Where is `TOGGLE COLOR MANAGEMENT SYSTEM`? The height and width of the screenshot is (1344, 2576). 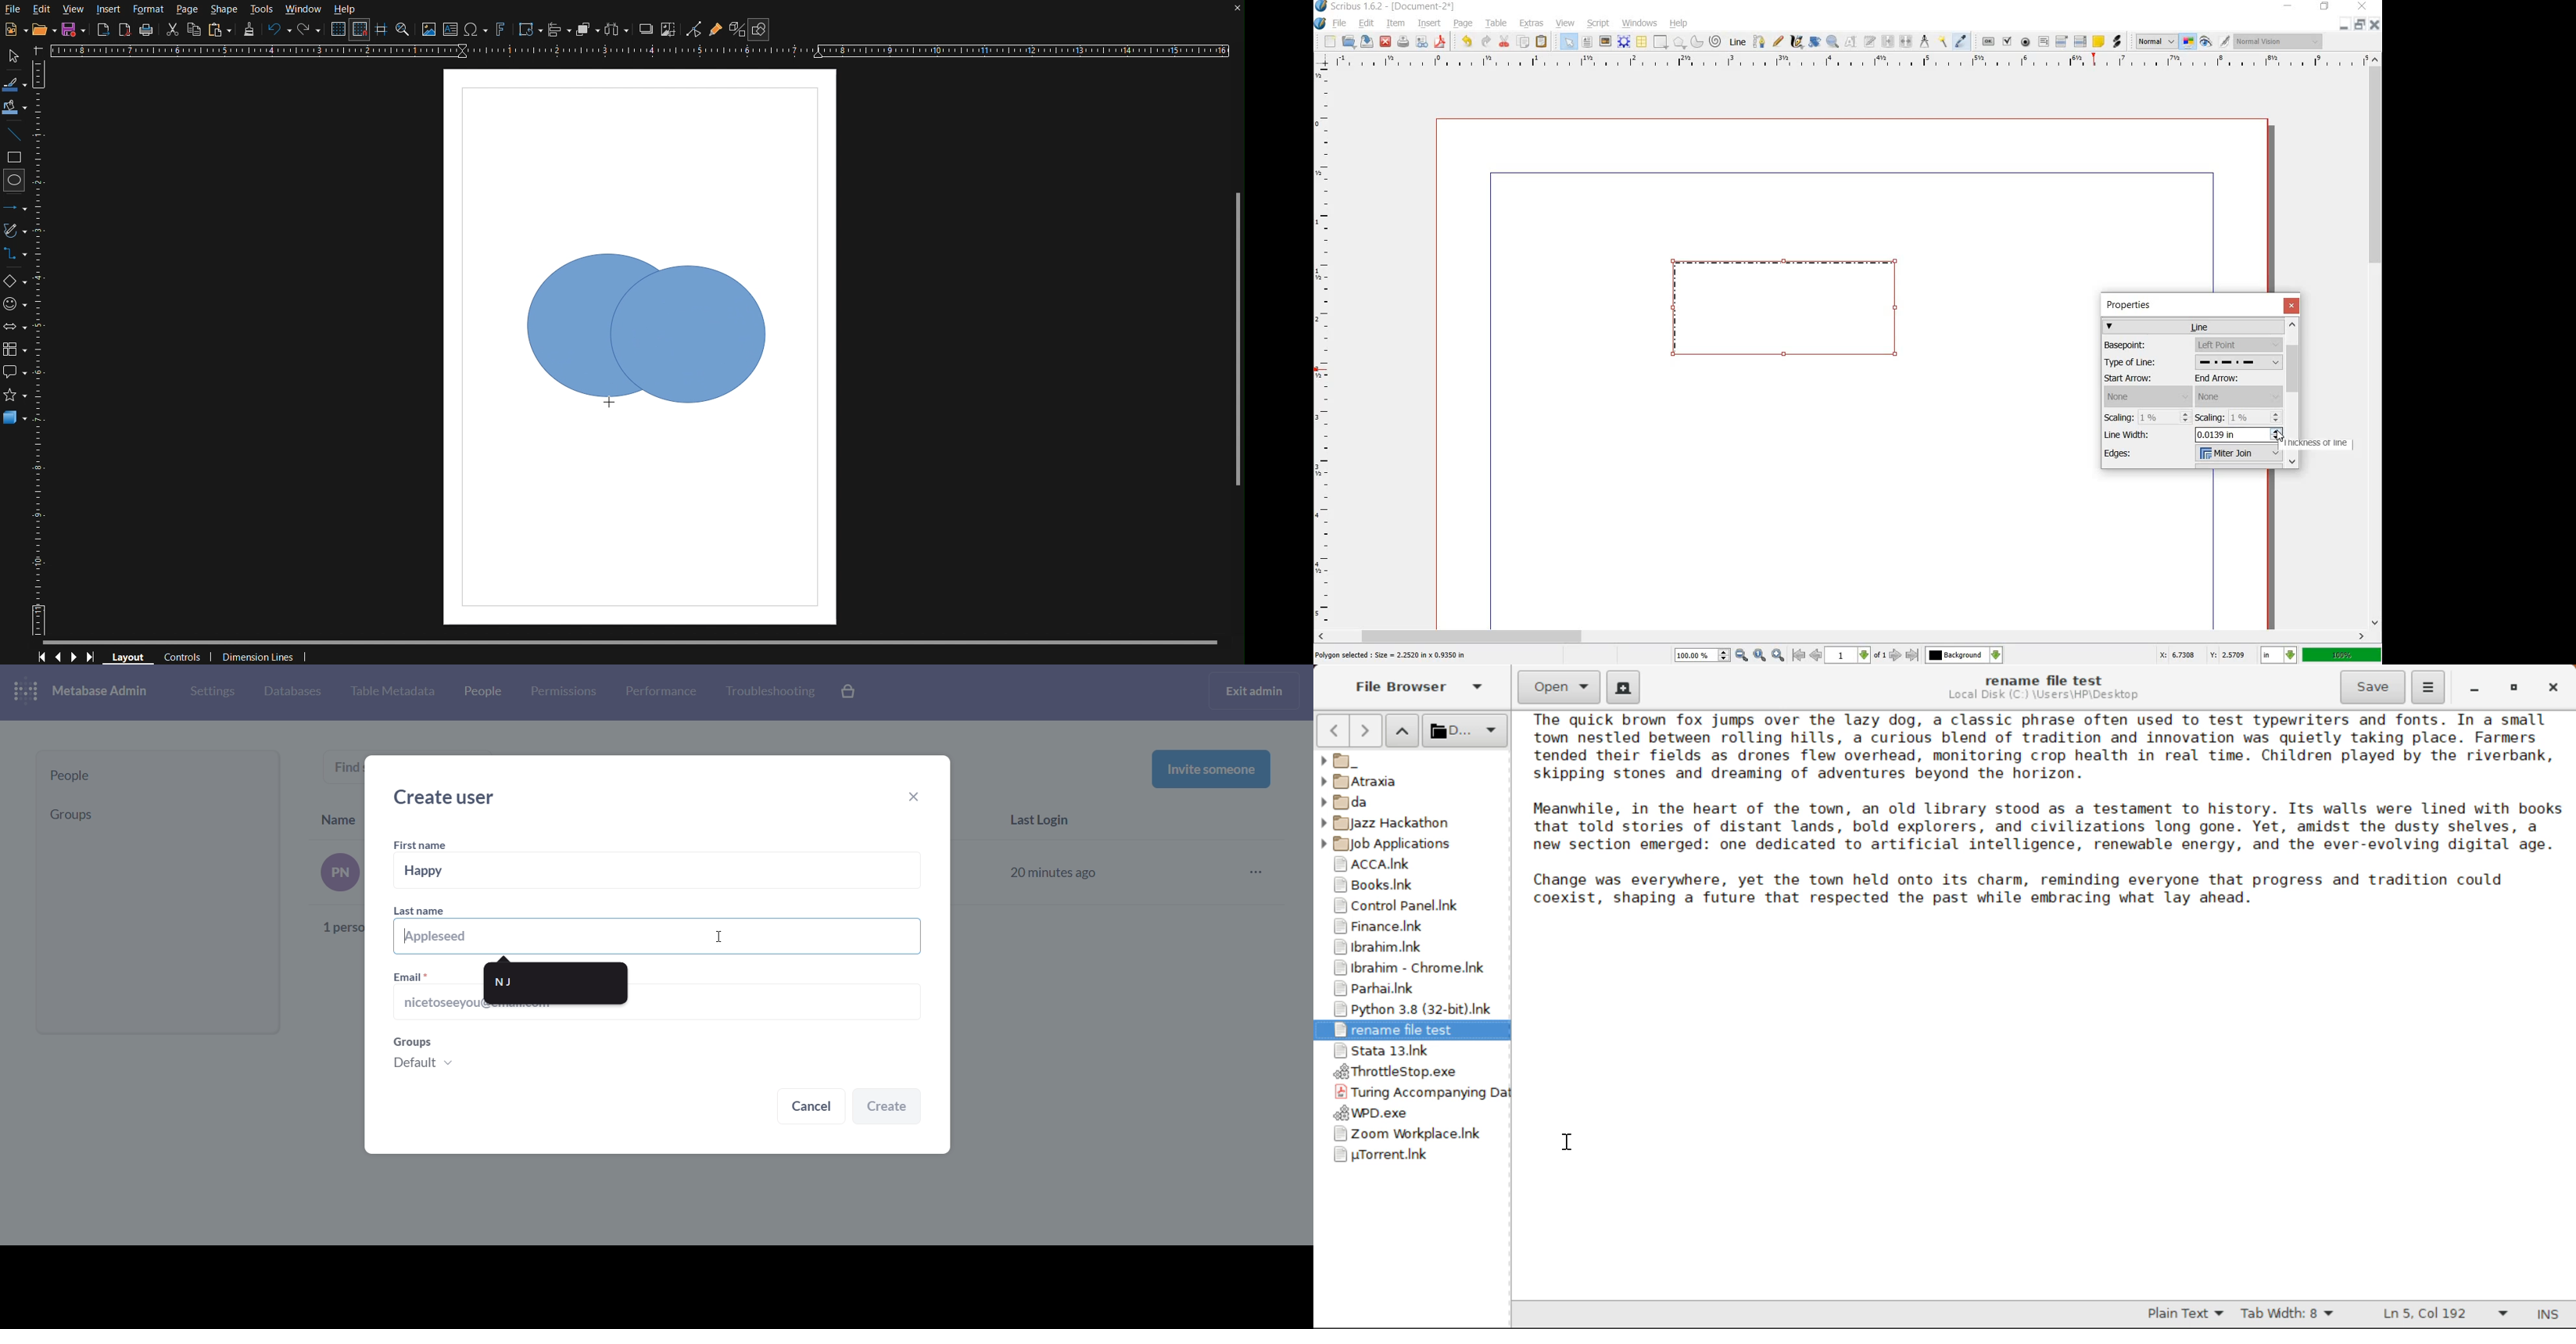 TOGGLE COLOR MANAGEMENT SYSTEM is located at coordinates (2190, 43).